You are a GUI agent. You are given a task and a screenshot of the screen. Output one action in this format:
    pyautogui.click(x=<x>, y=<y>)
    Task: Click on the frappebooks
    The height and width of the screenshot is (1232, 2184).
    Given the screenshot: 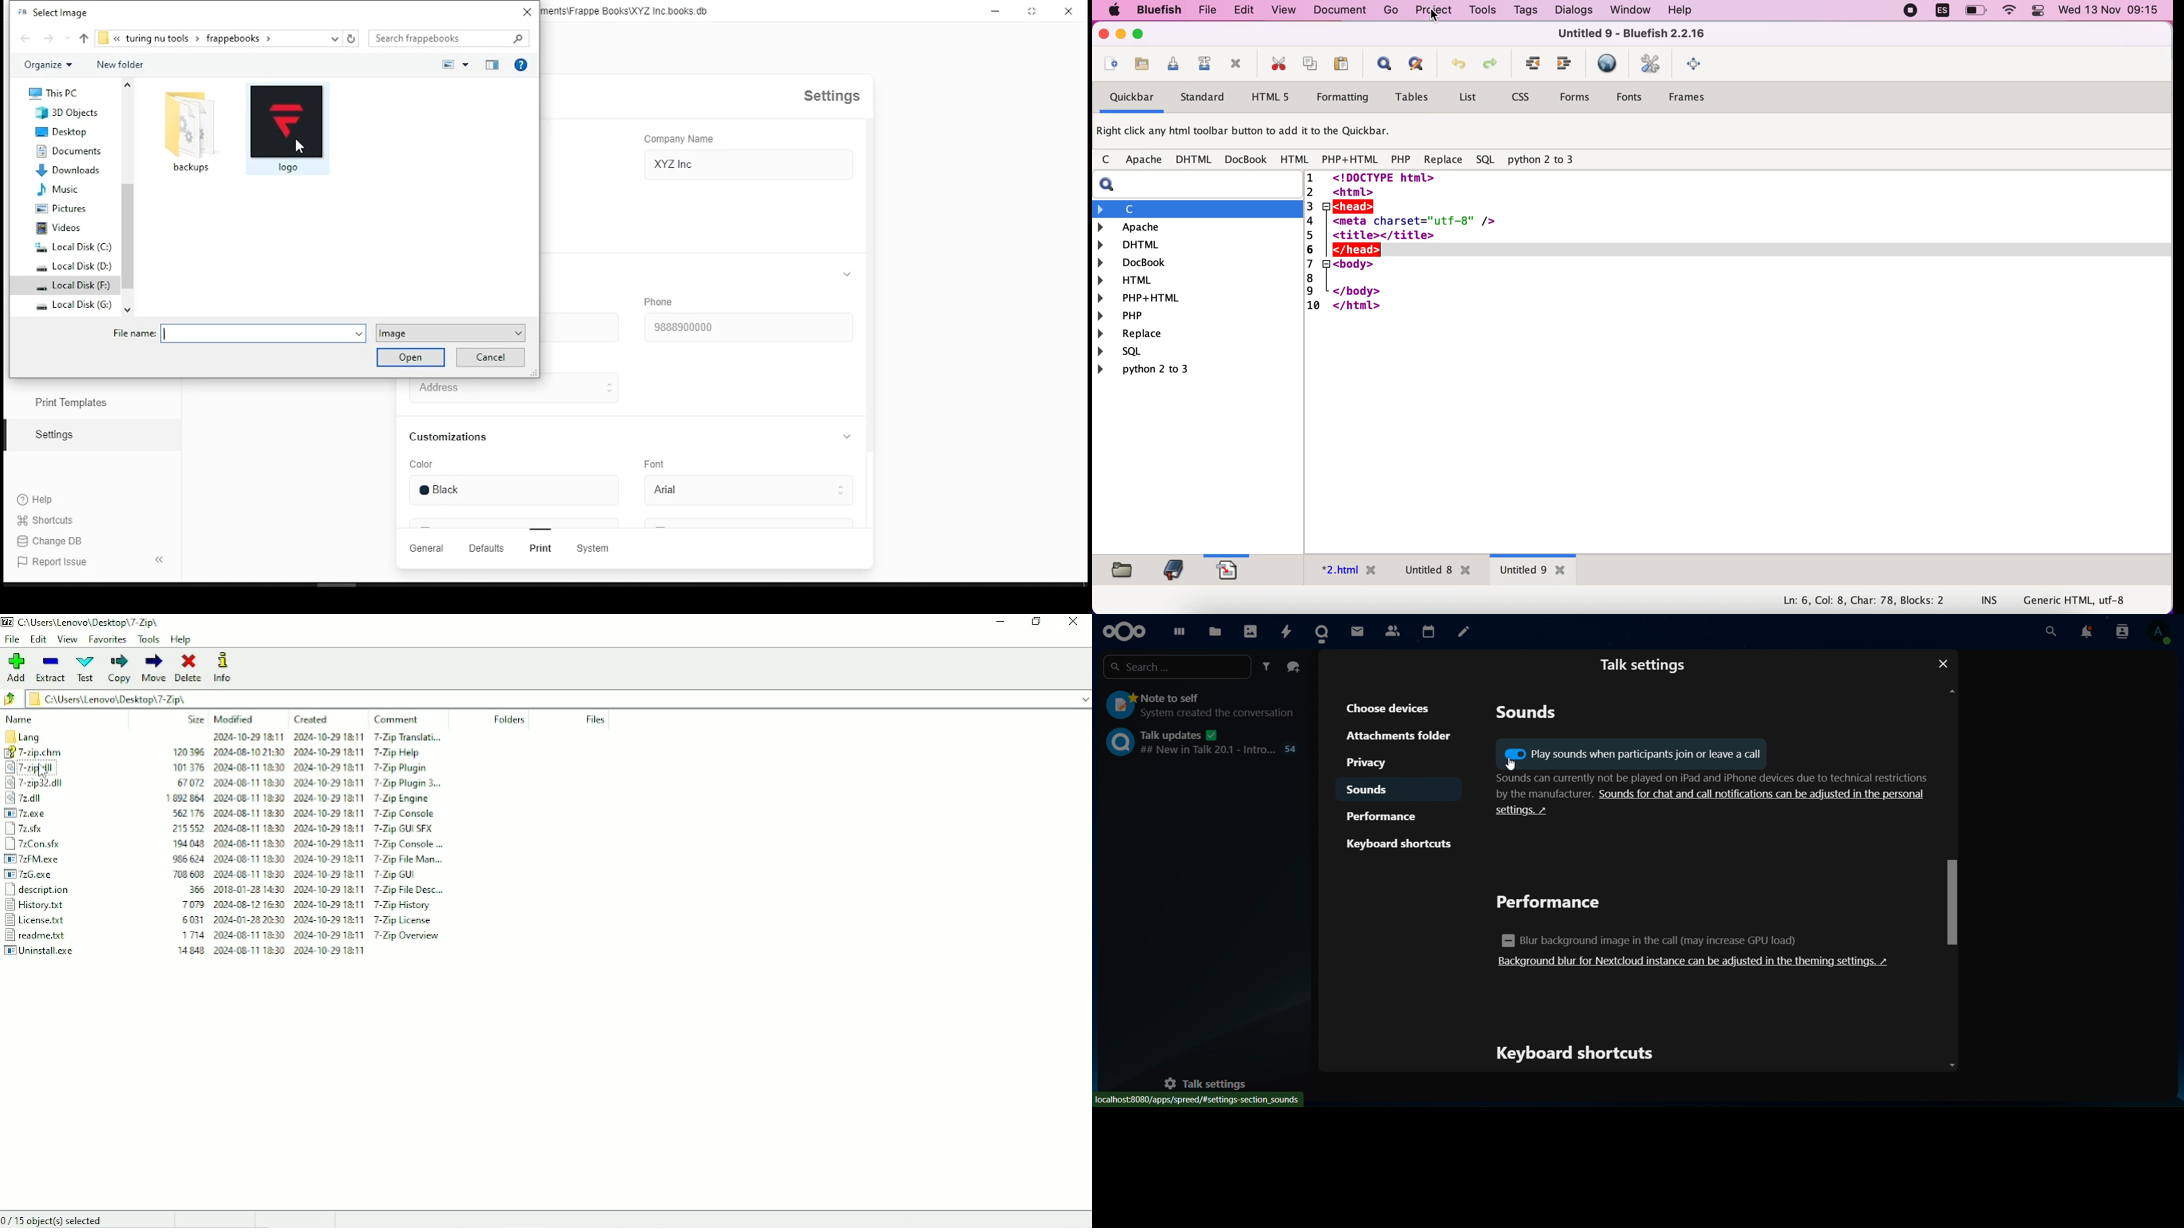 What is the action you would take?
    pyautogui.click(x=243, y=38)
    